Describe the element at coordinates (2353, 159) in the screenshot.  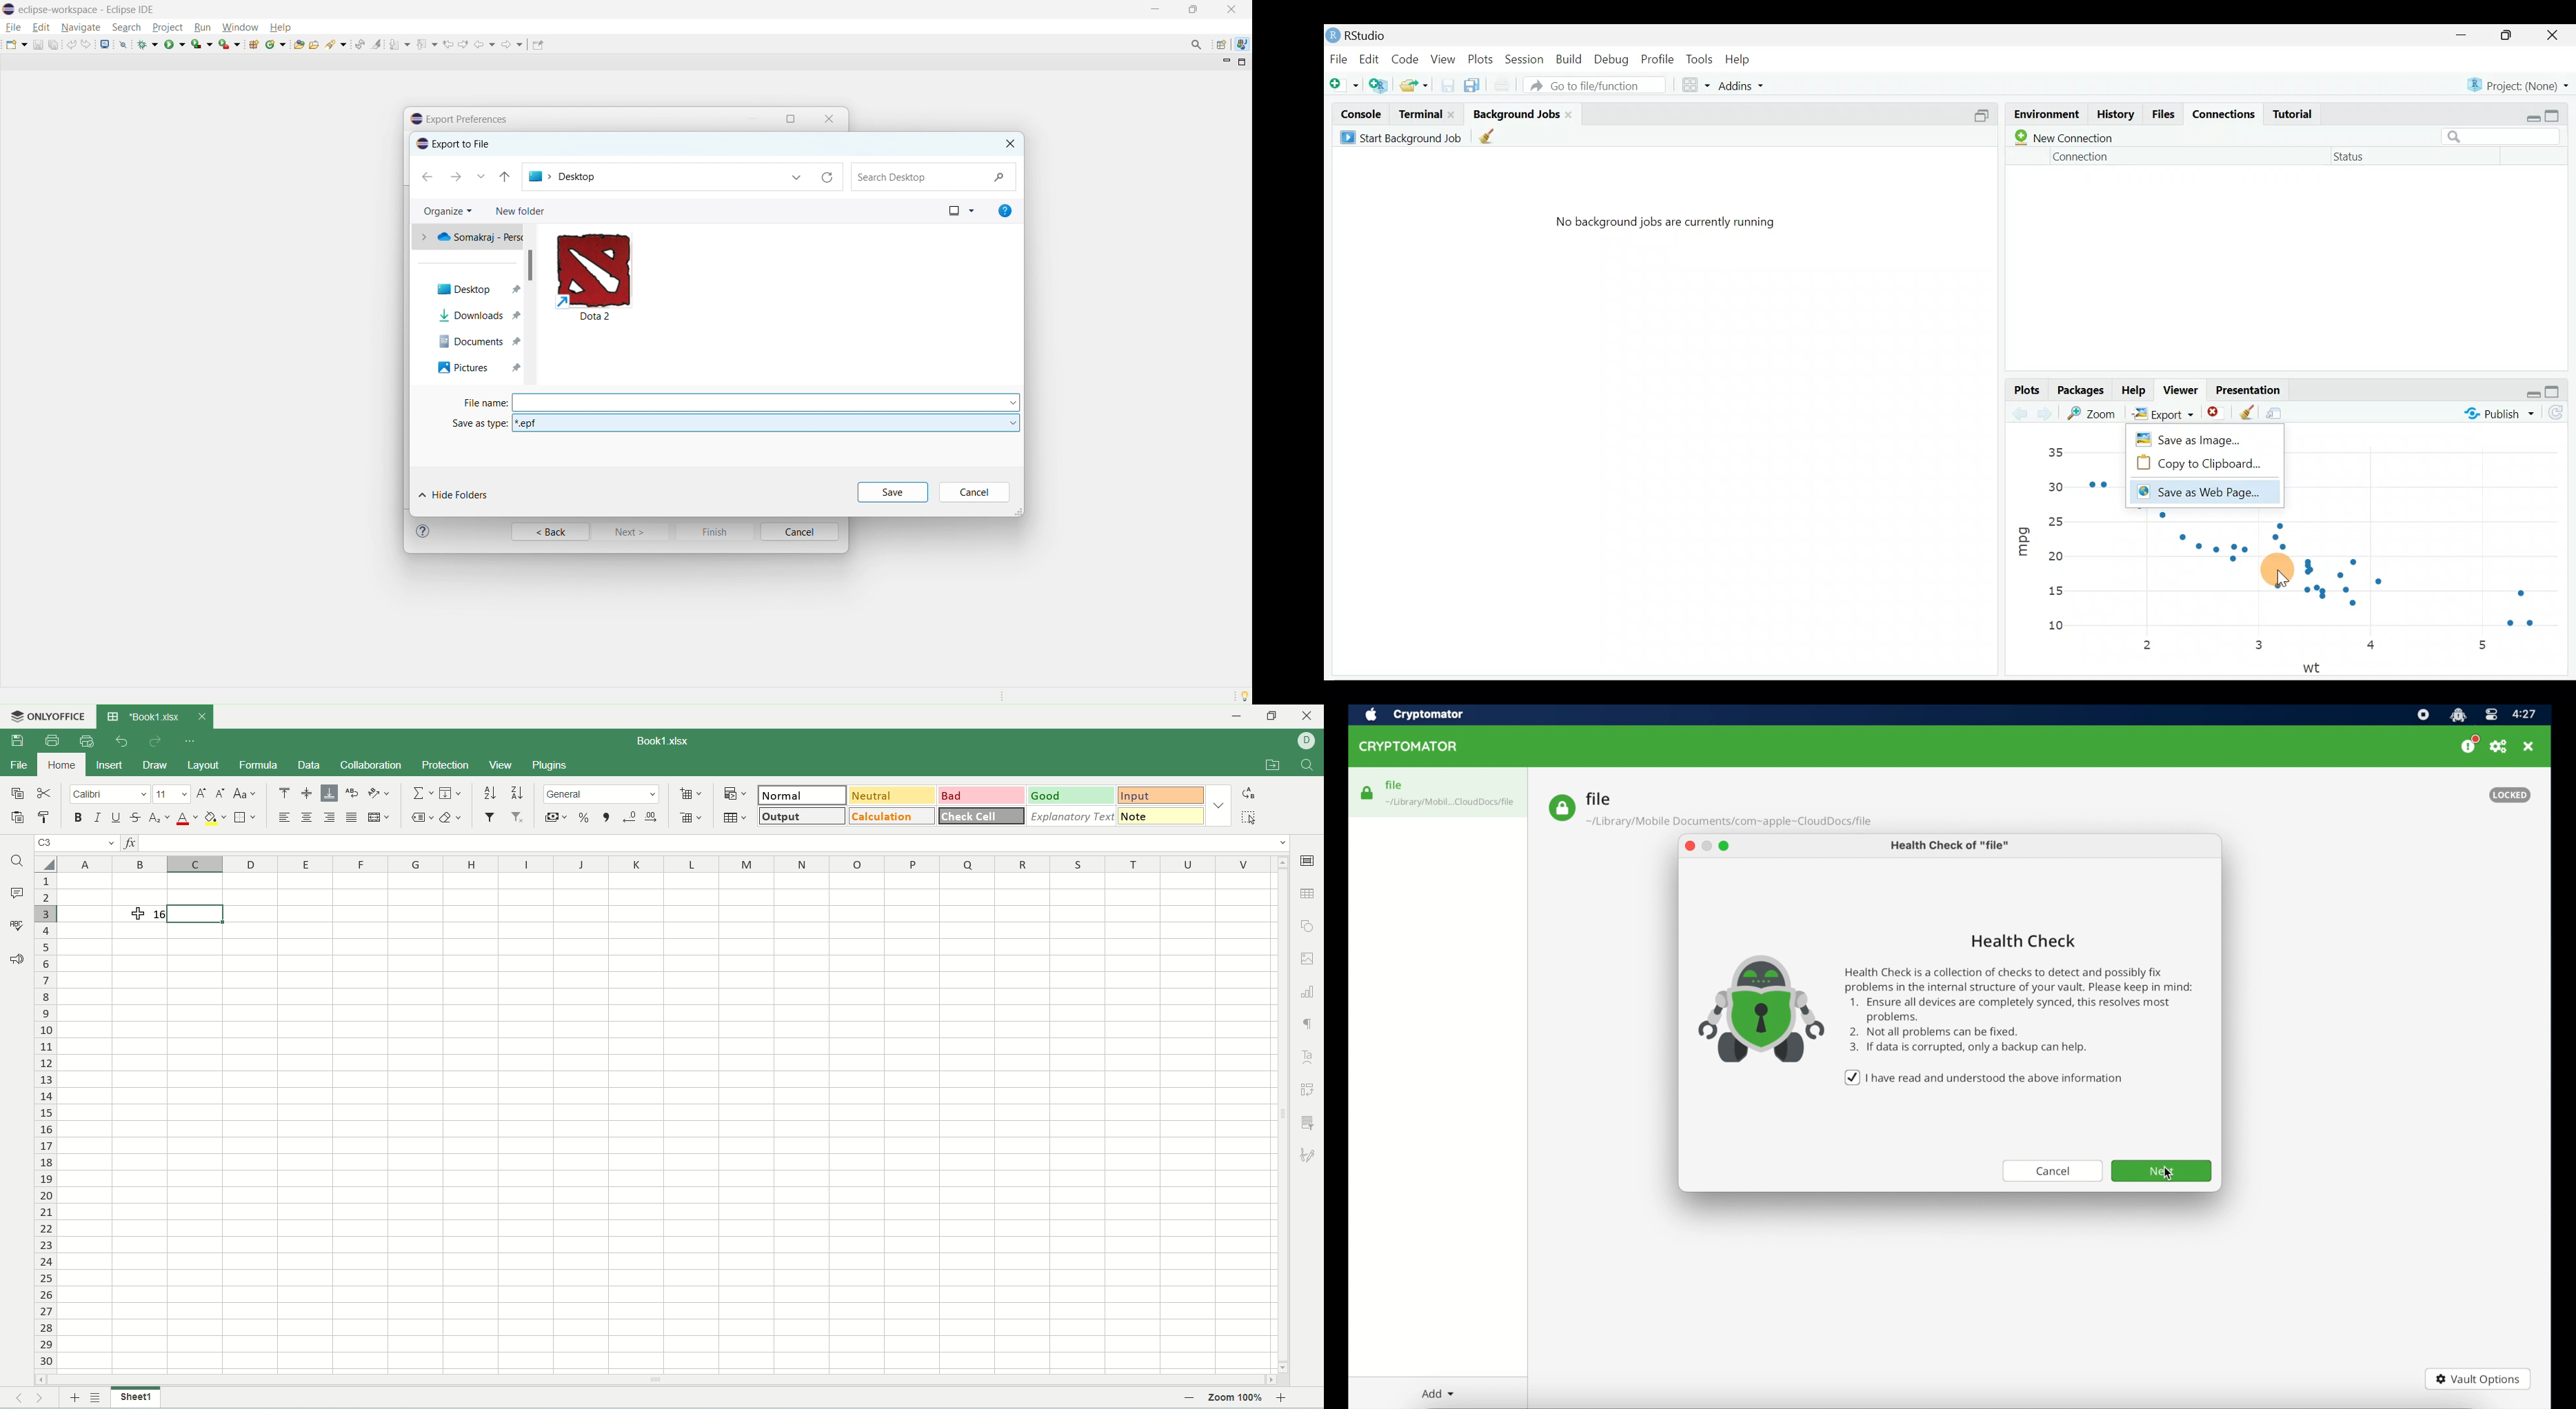
I see `Status` at that location.